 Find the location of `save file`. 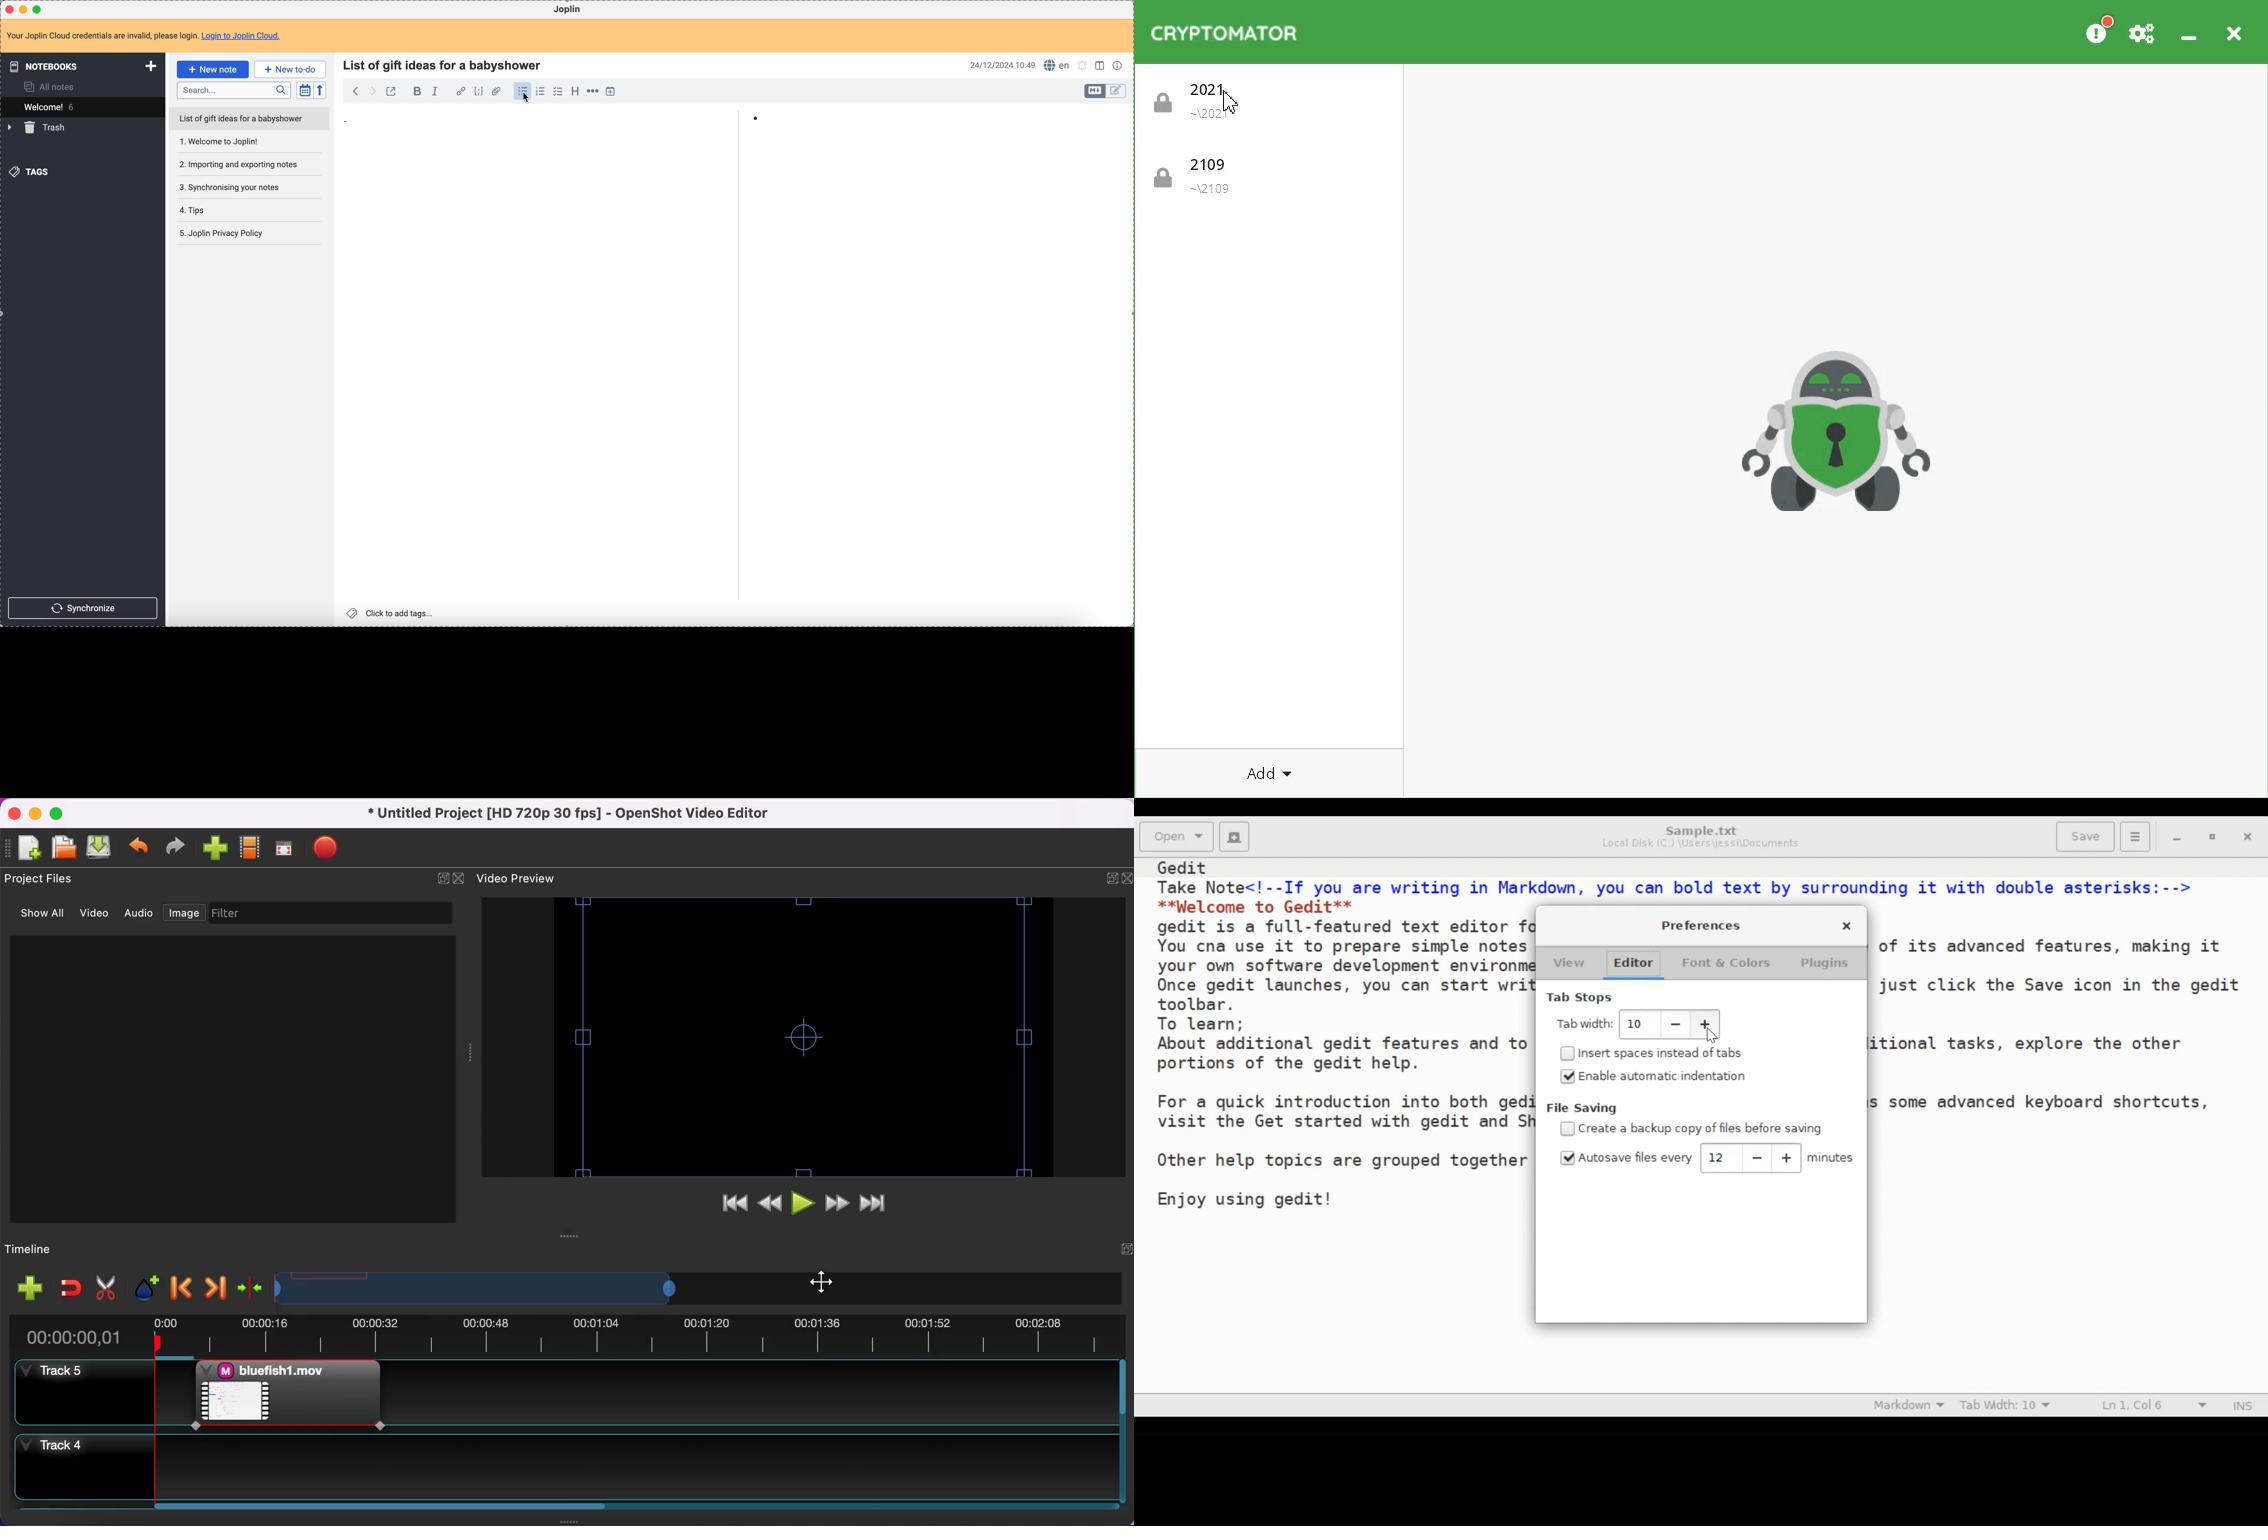

save file is located at coordinates (102, 848).